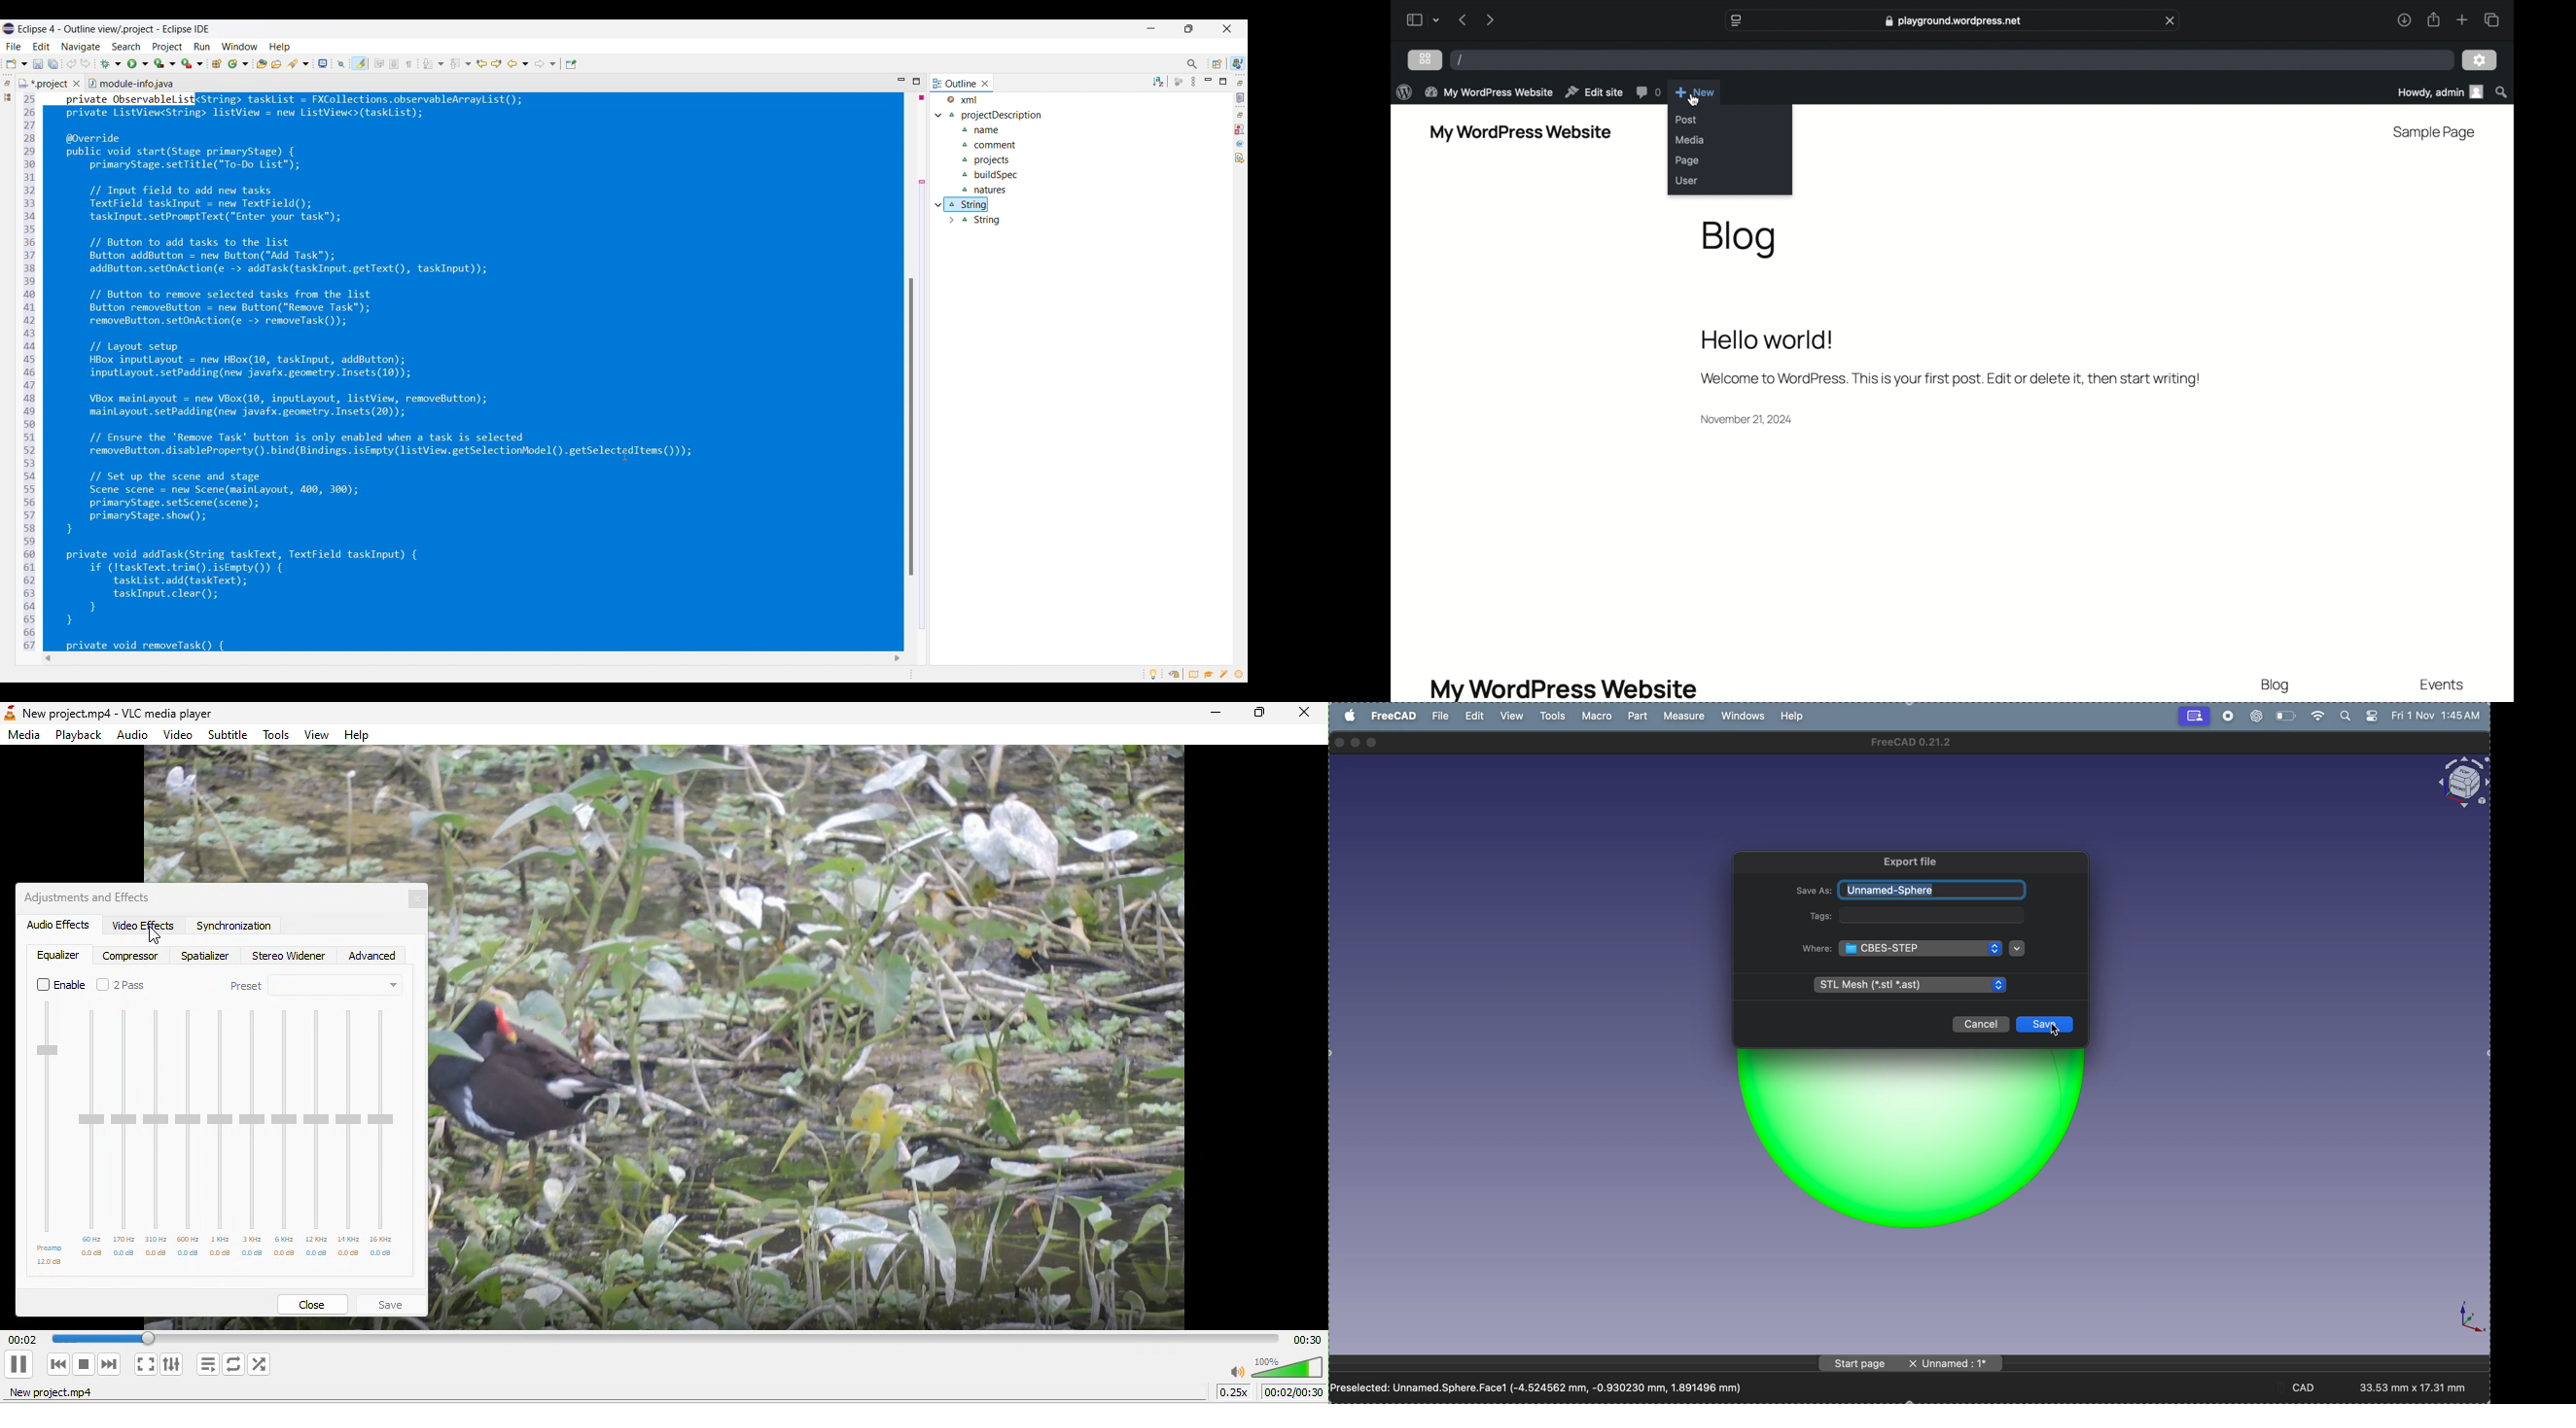 The width and height of the screenshot is (2576, 1428). Describe the element at coordinates (1520, 132) in the screenshot. I see `my wordpress website` at that location.